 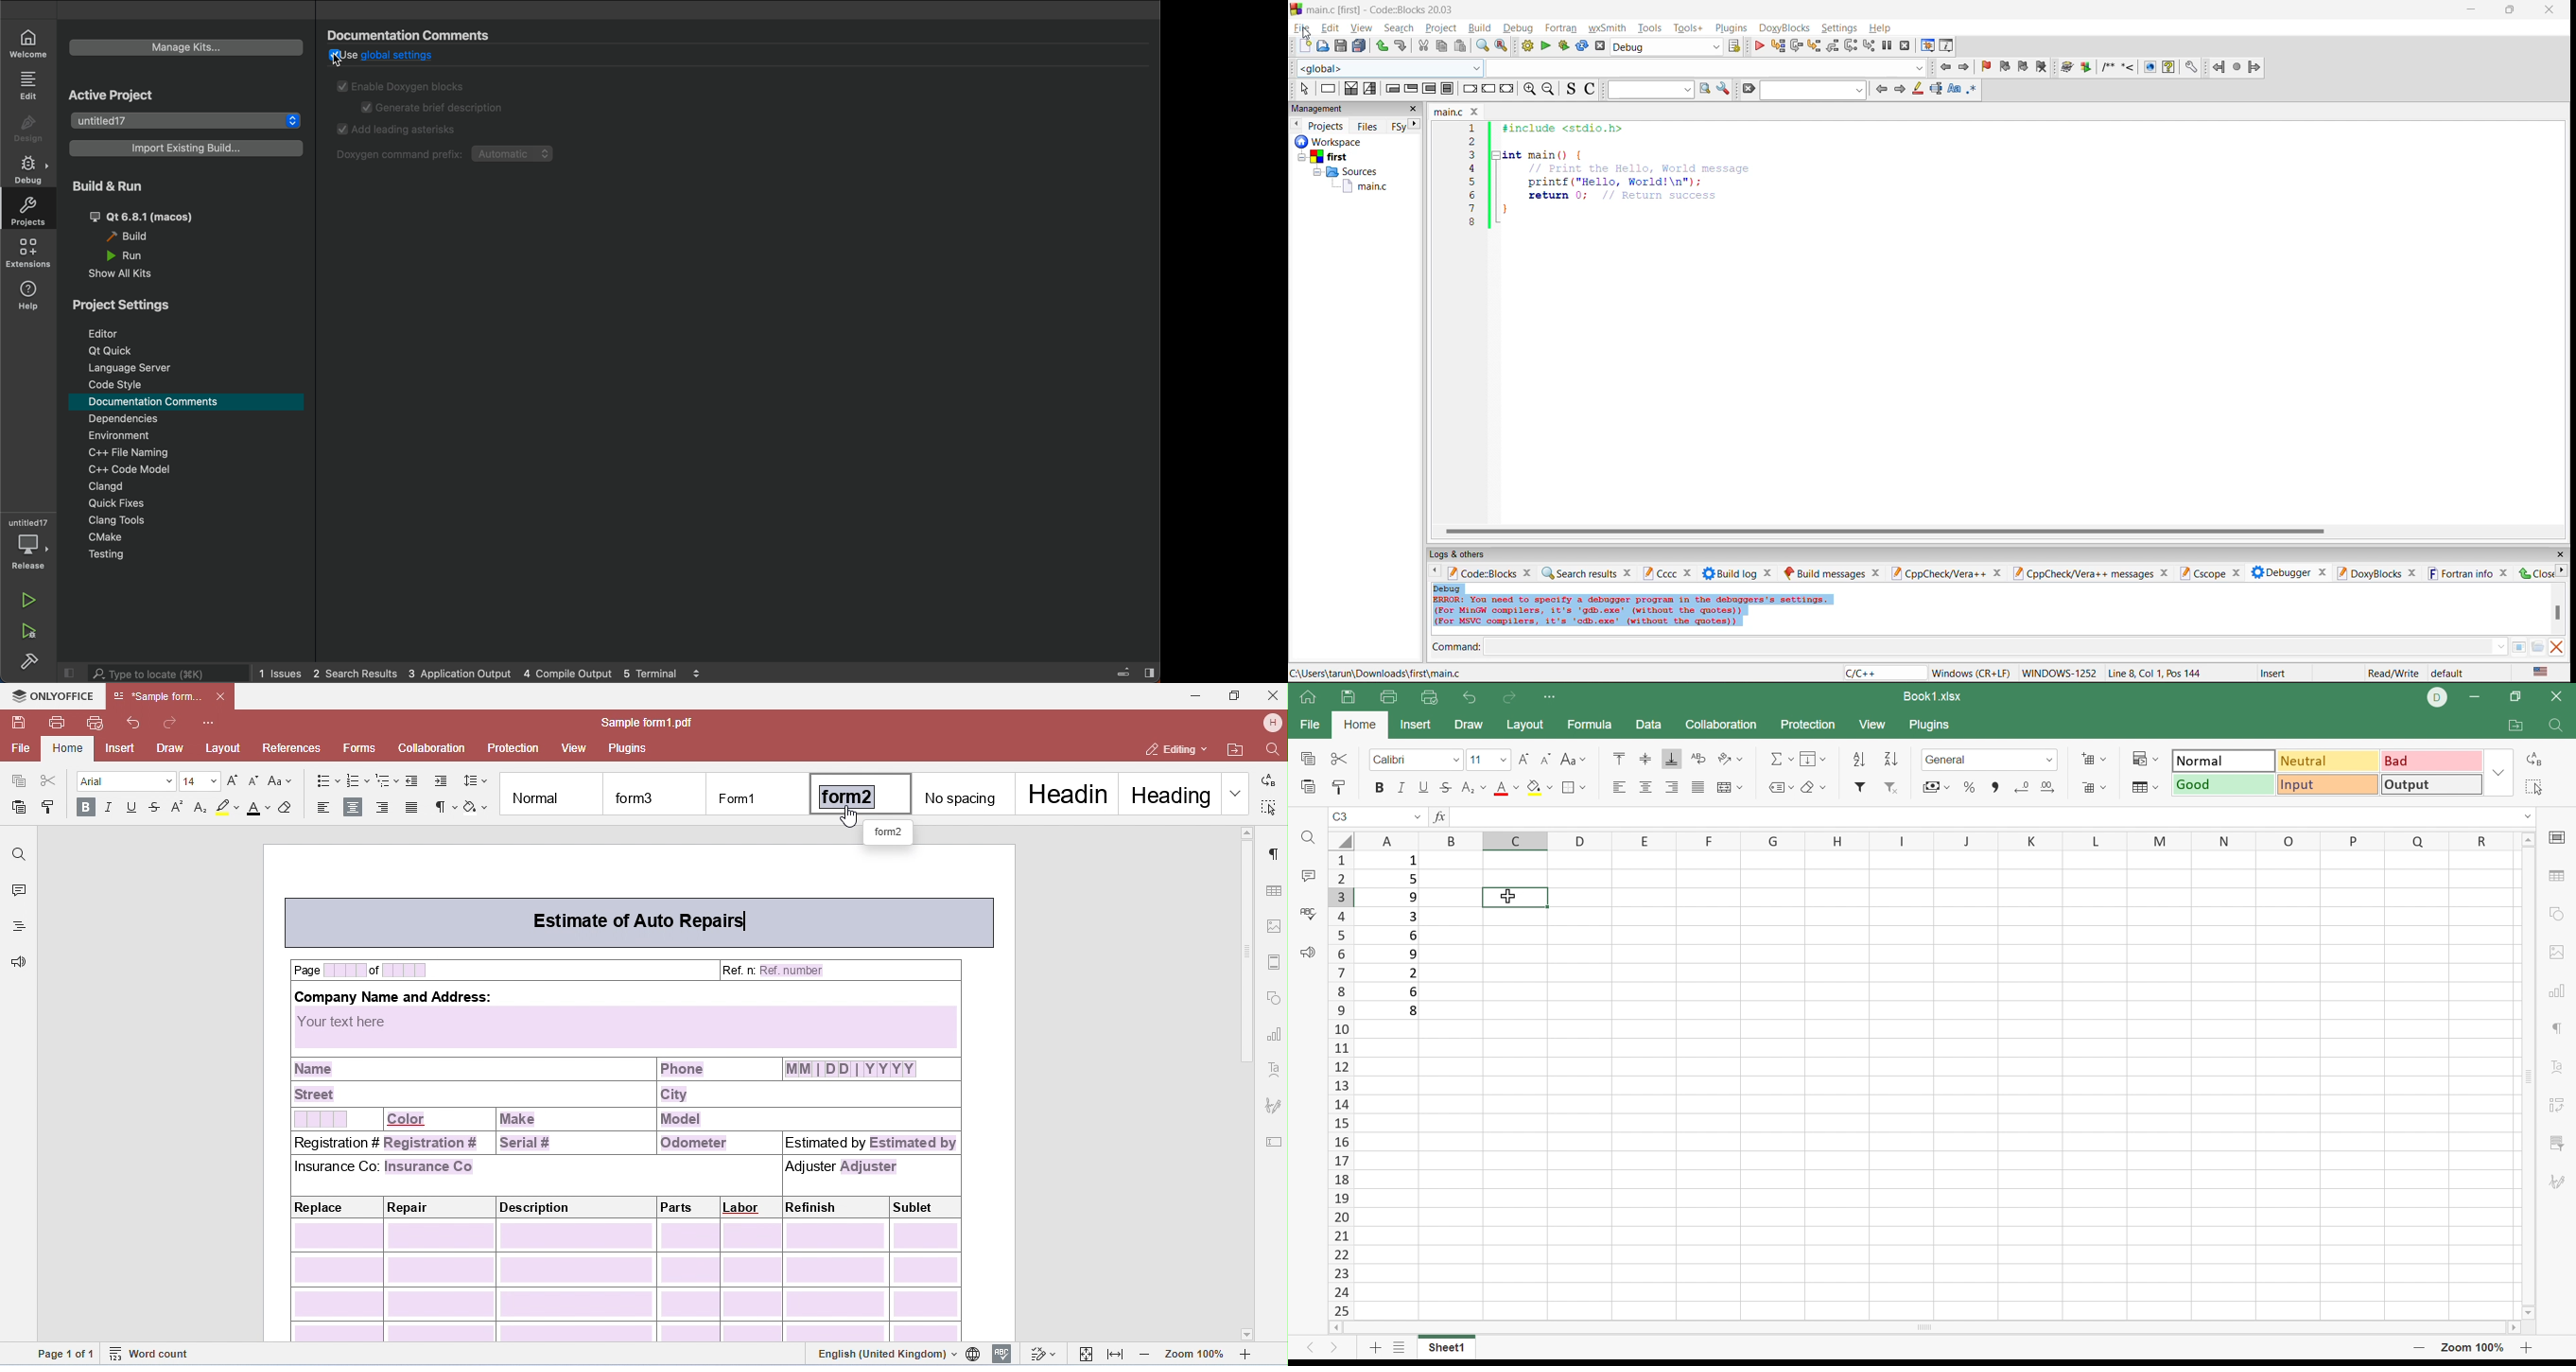 I want to click on build, so click(x=141, y=235).